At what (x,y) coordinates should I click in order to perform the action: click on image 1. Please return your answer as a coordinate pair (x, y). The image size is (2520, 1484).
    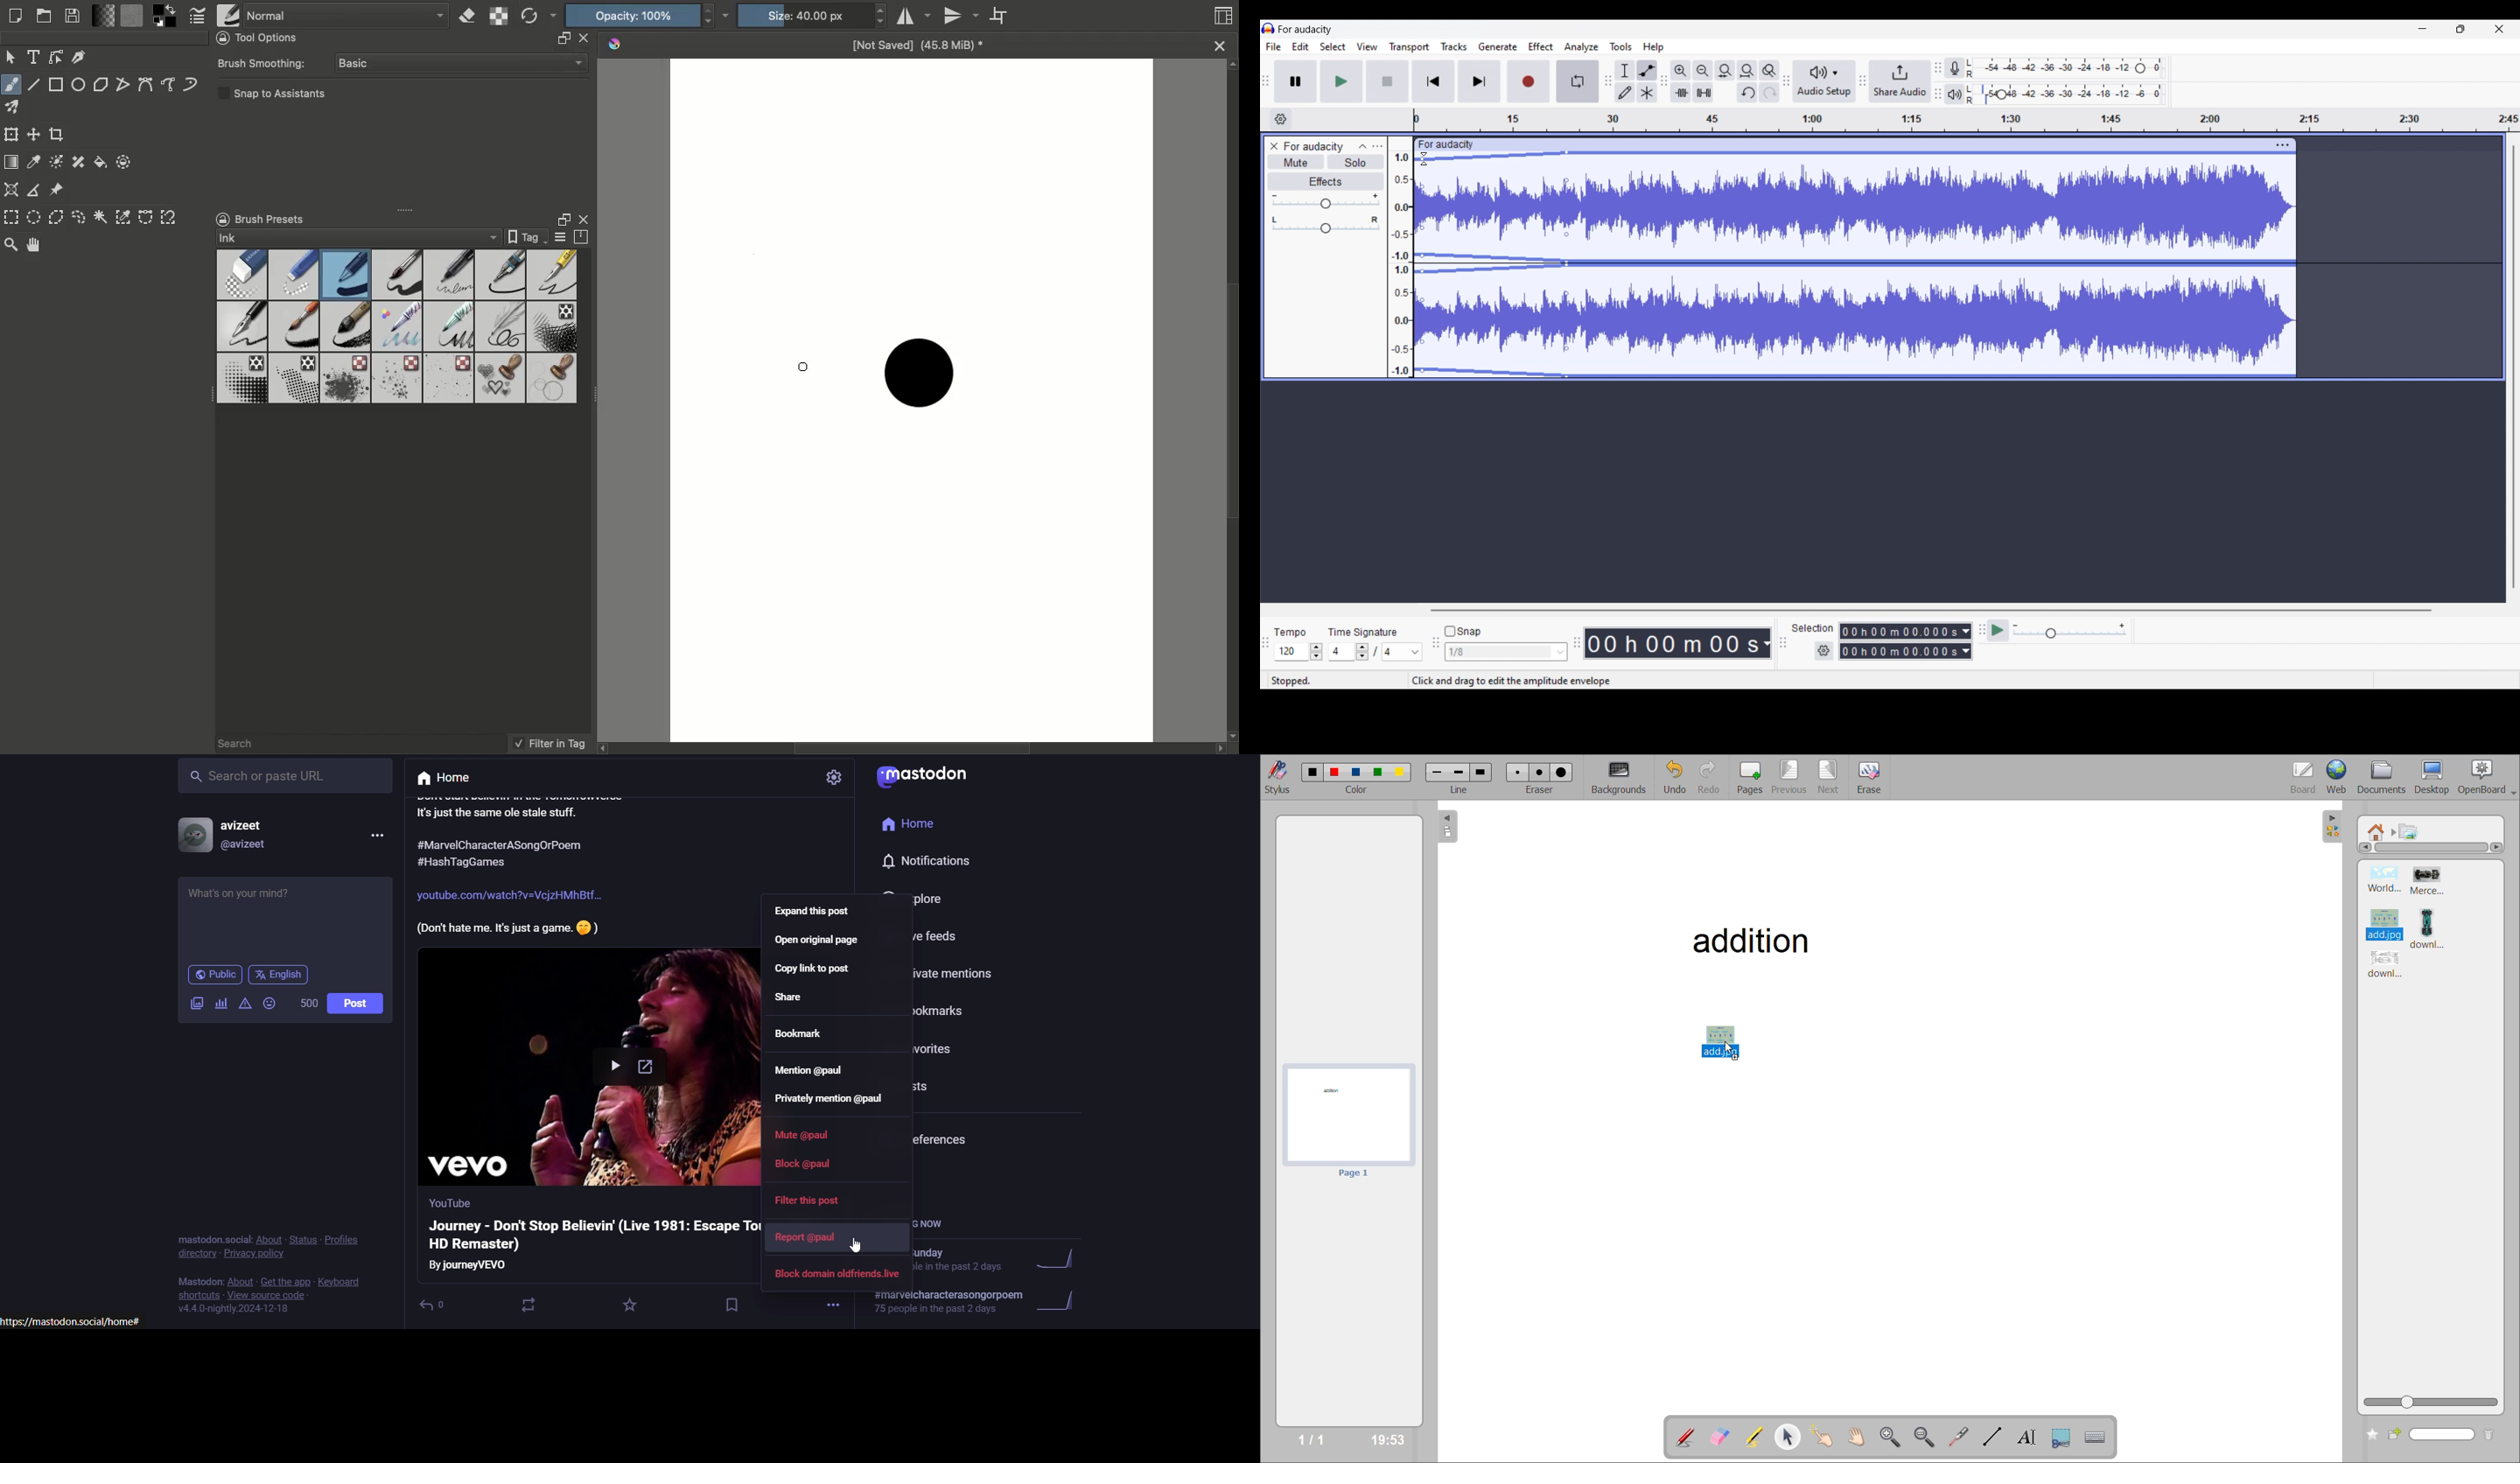
    Looking at the image, I should click on (2385, 880).